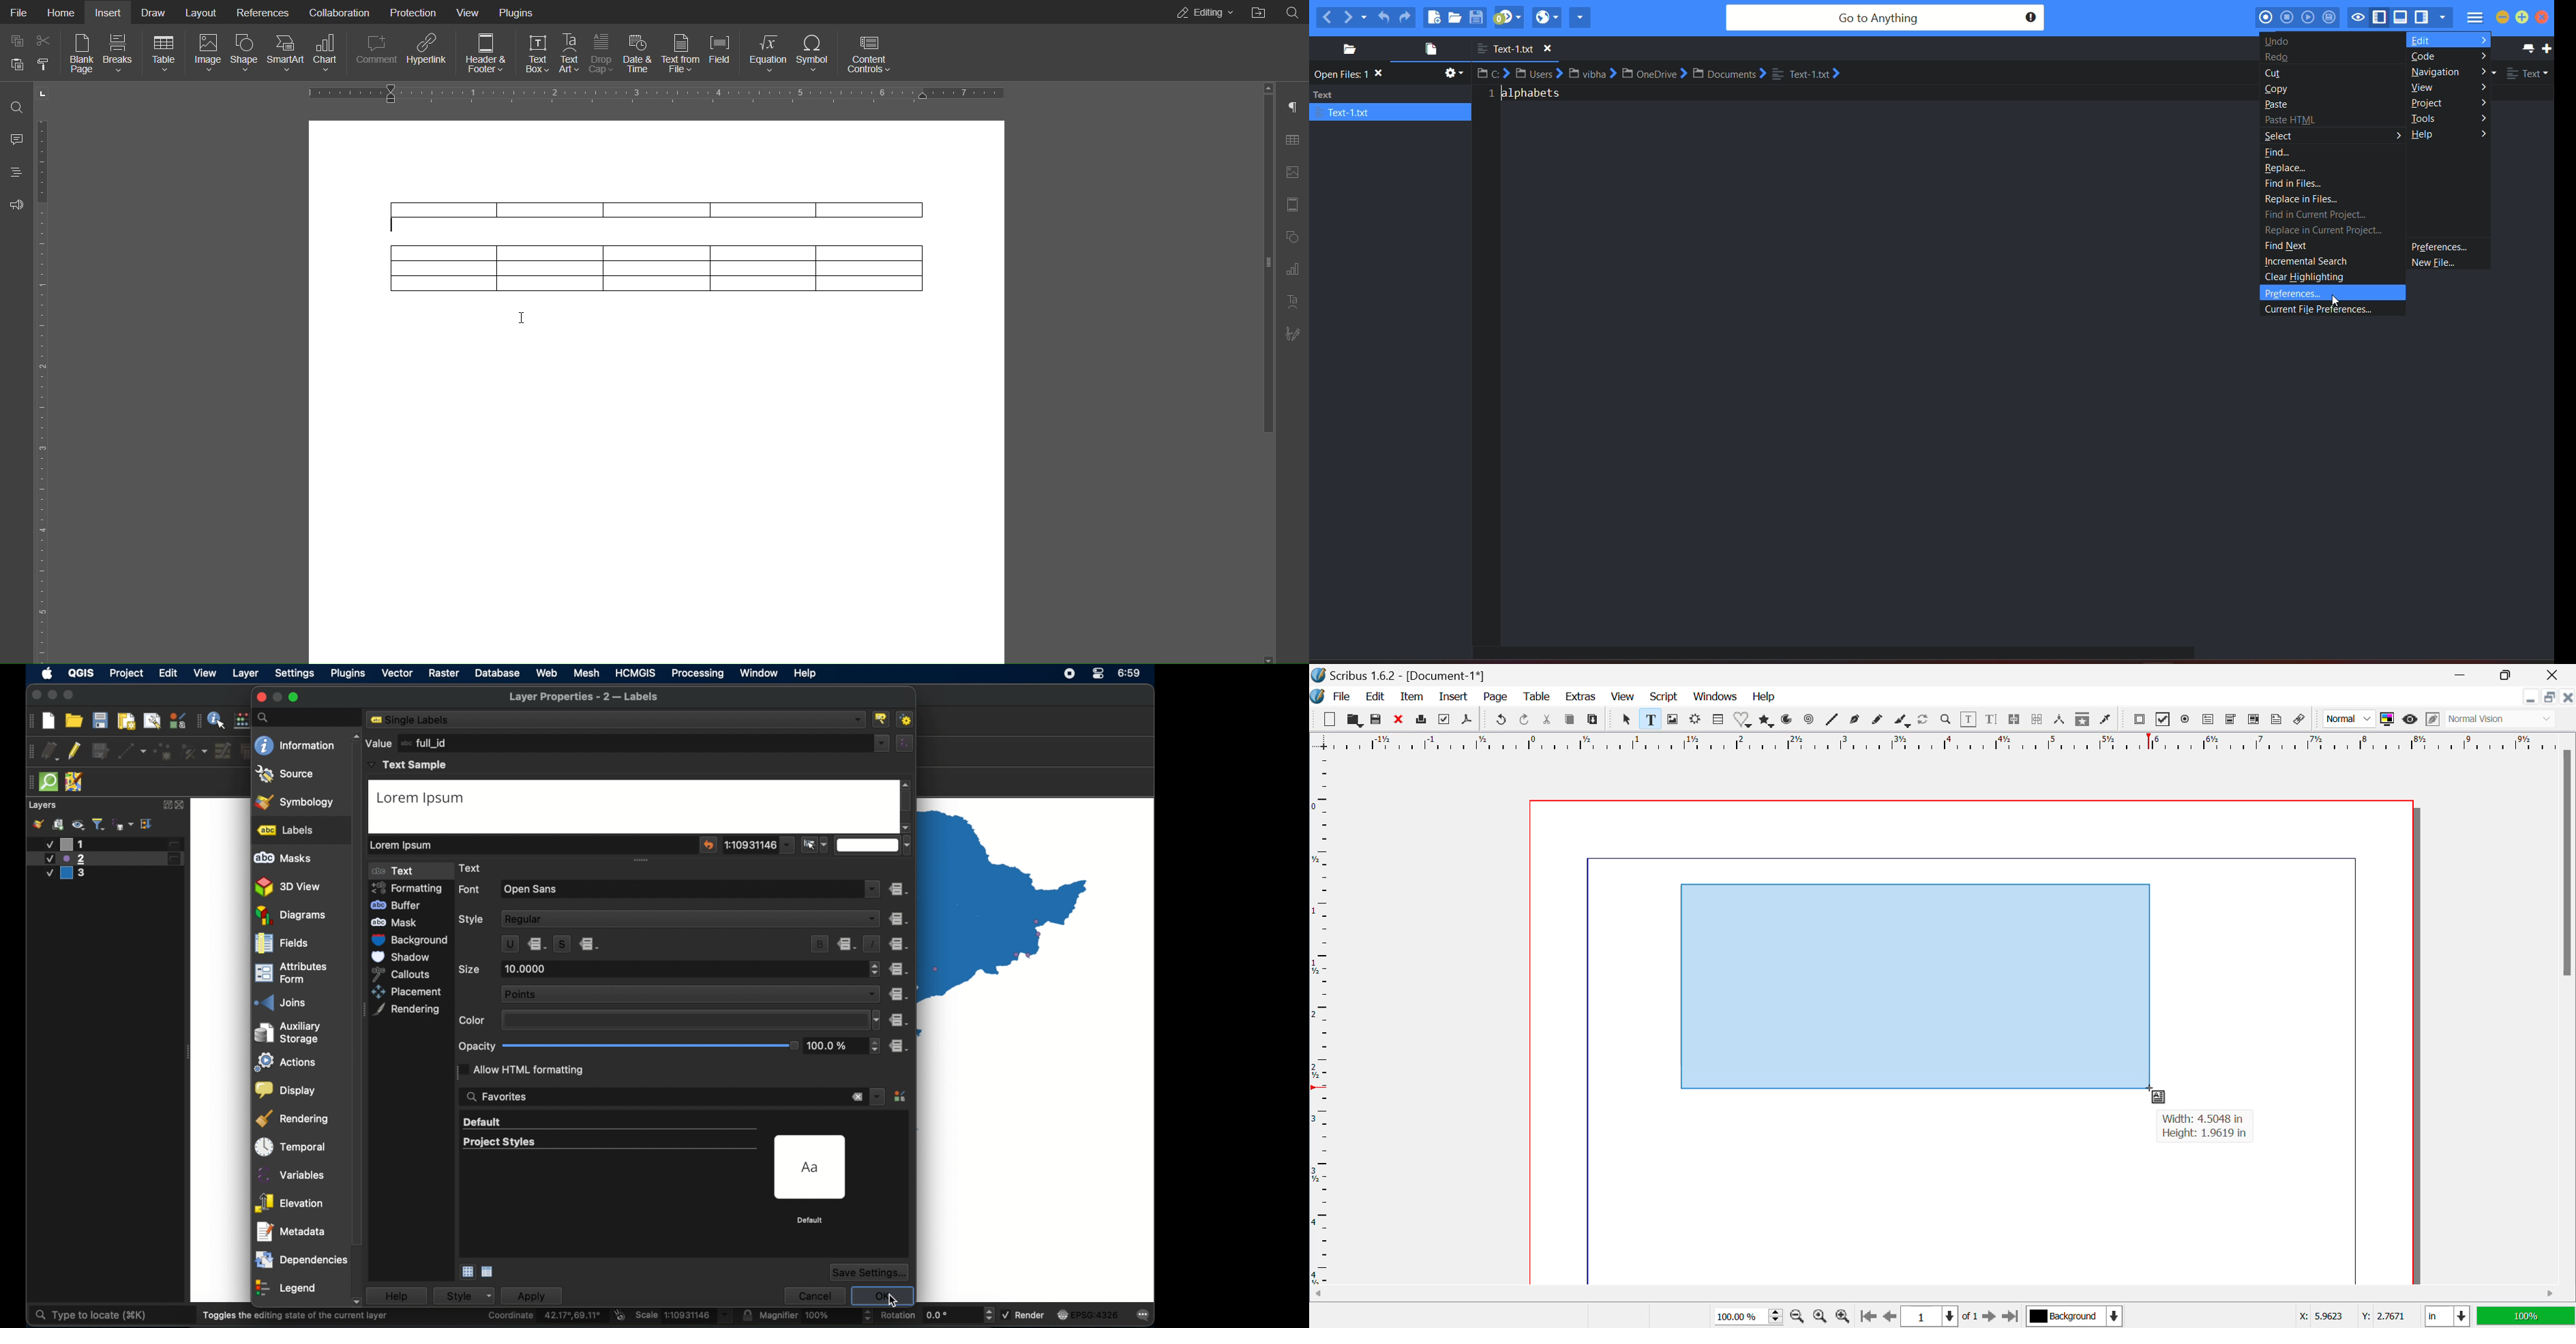 The height and width of the screenshot is (1344, 2576). Describe the element at coordinates (206, 673) in the screenshot. I see `view` at that location.